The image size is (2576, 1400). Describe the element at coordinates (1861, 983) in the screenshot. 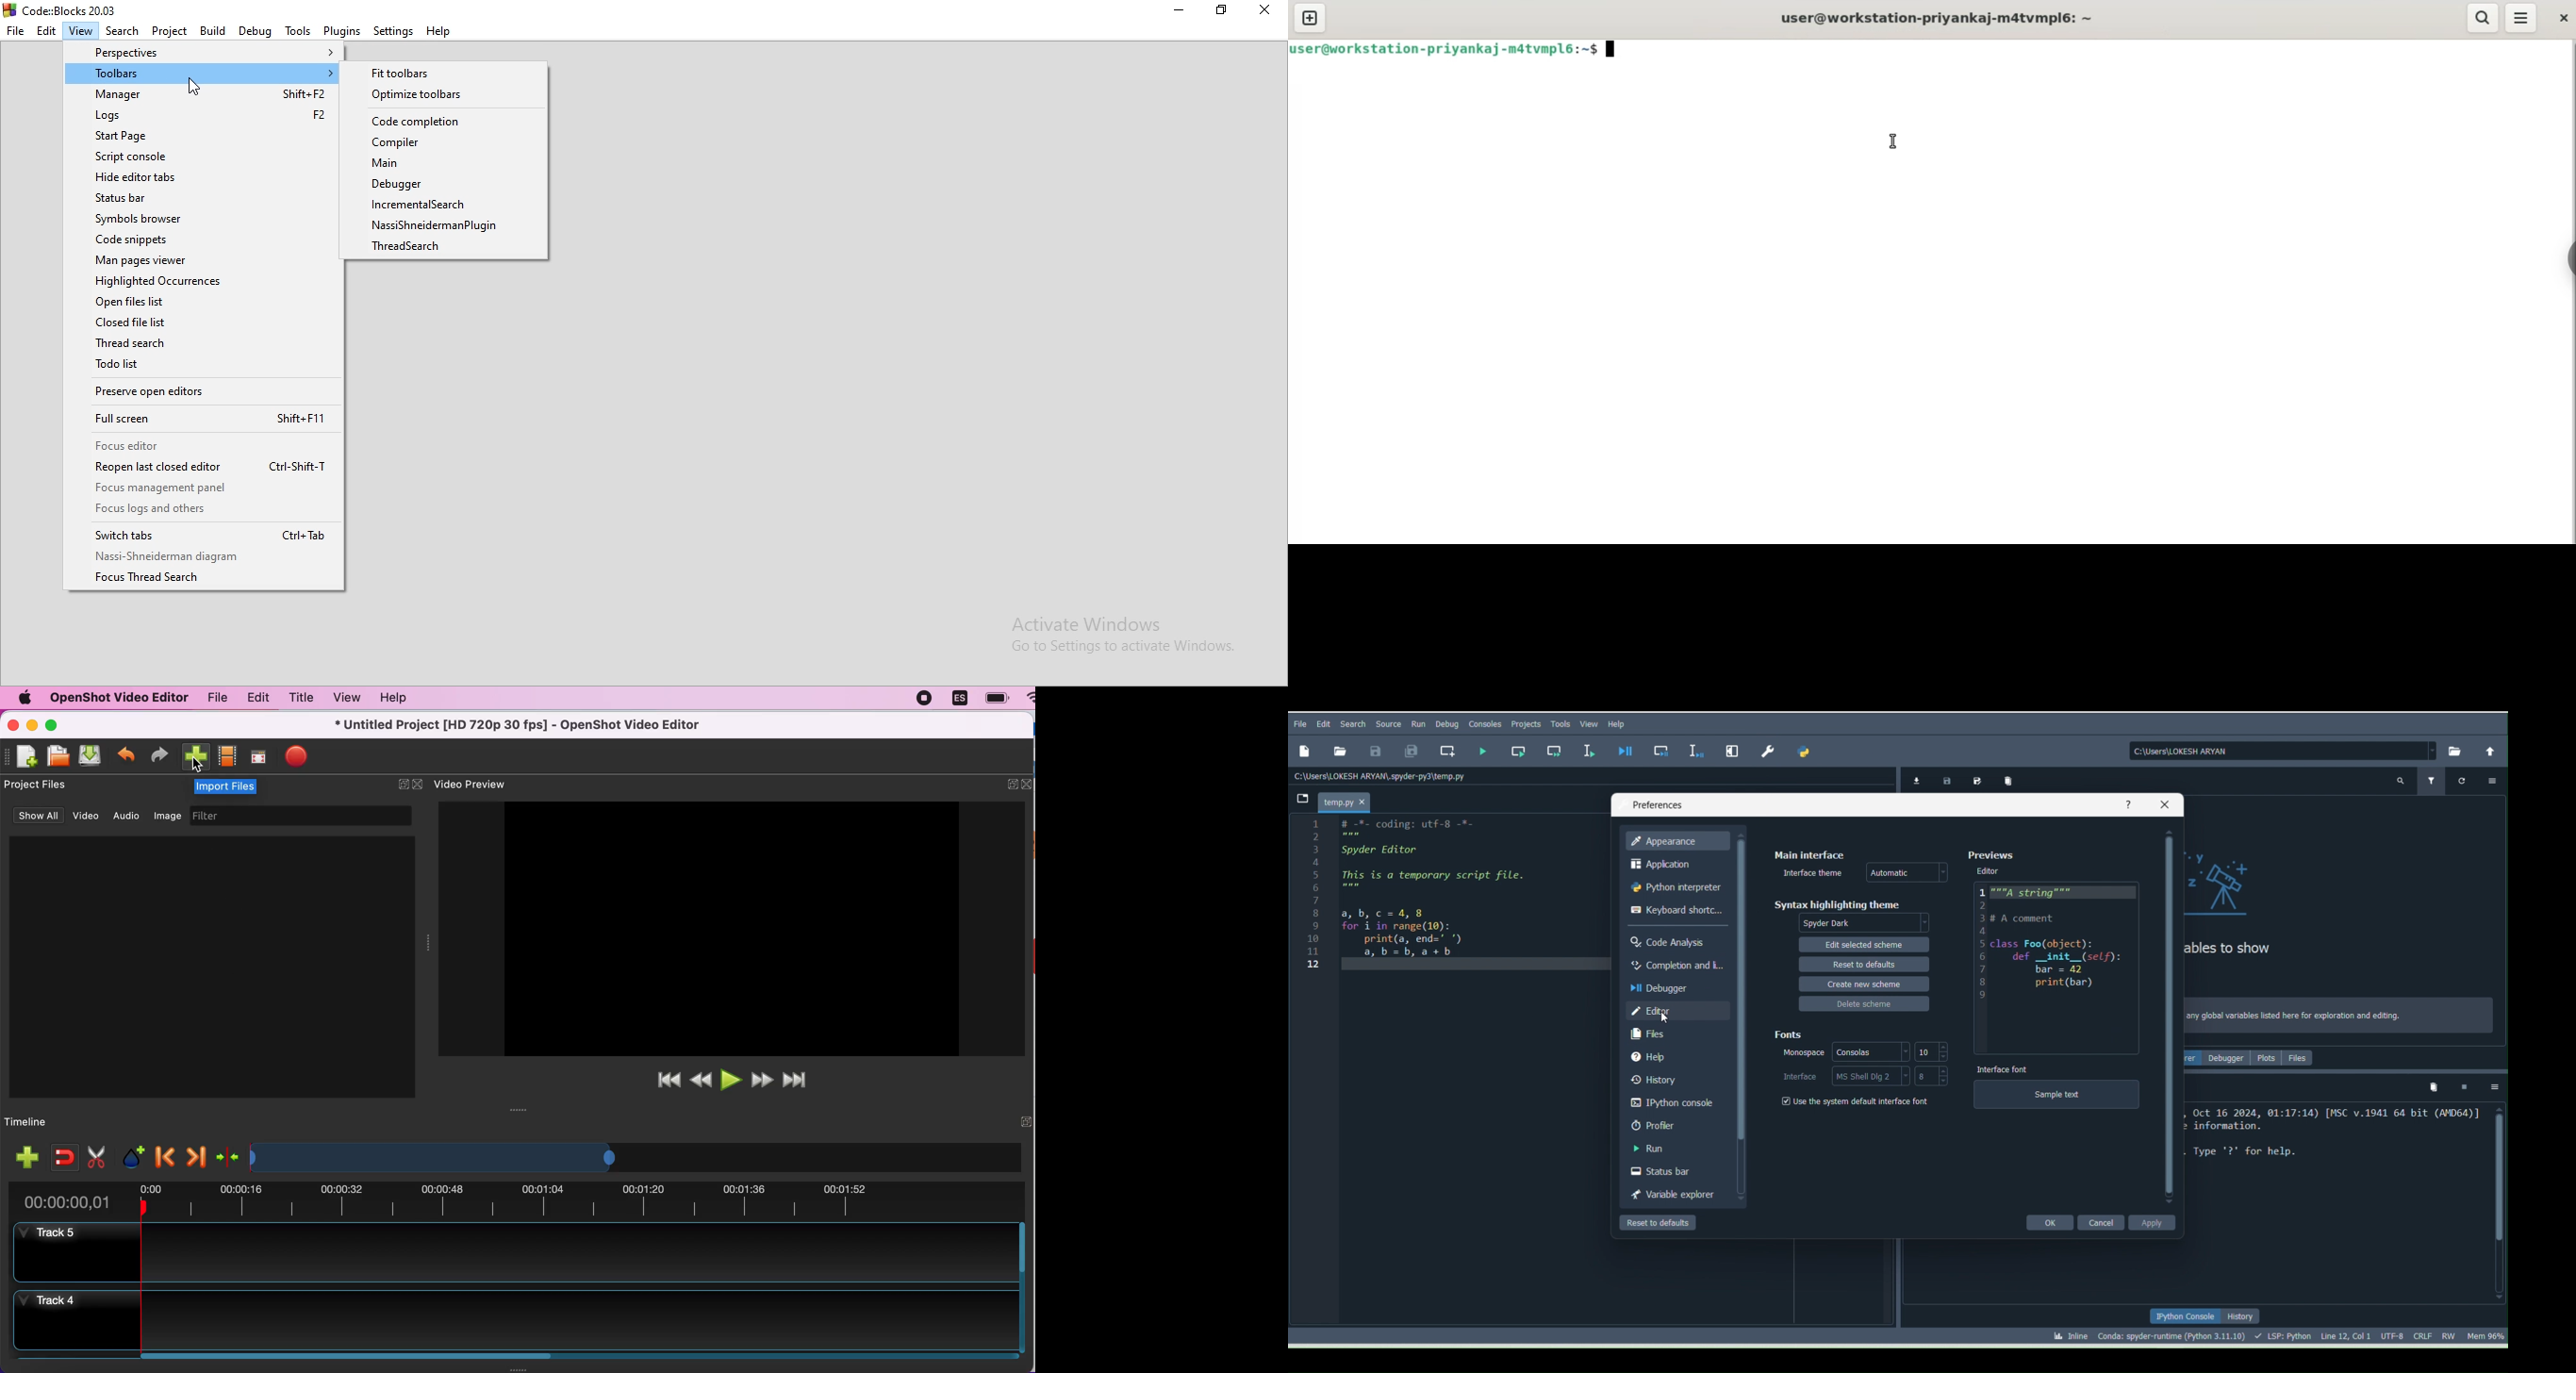

I see `Create new scheme` at that location.